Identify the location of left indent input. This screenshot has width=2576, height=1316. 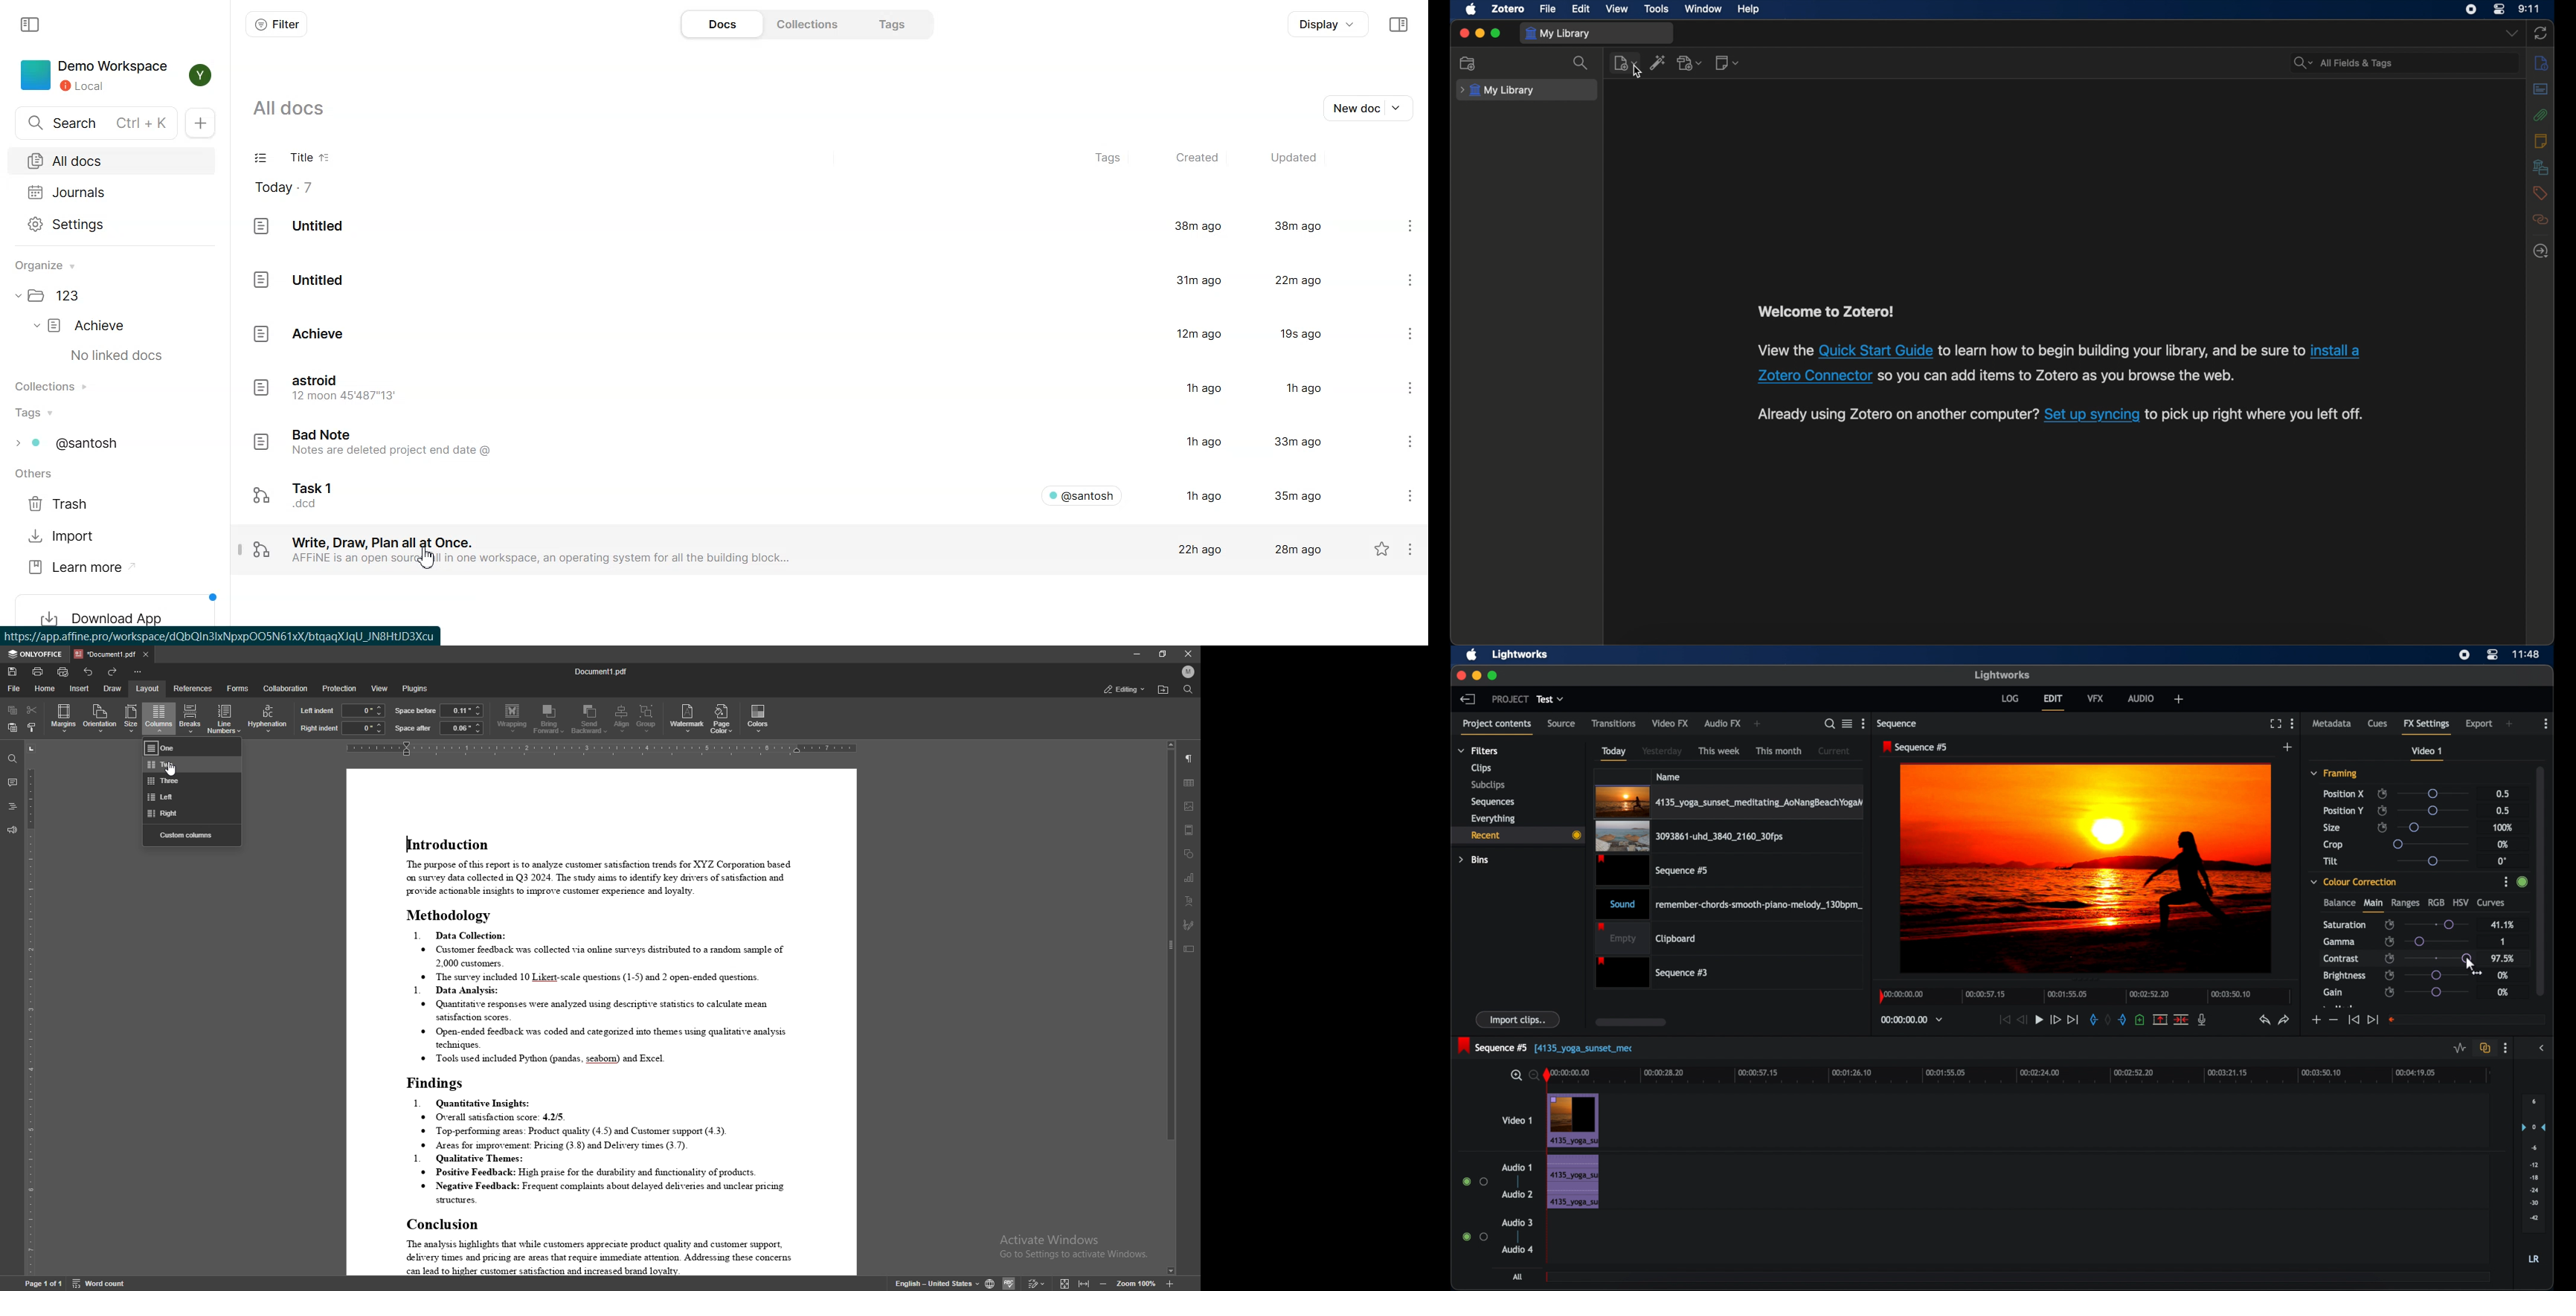
(364, 711).